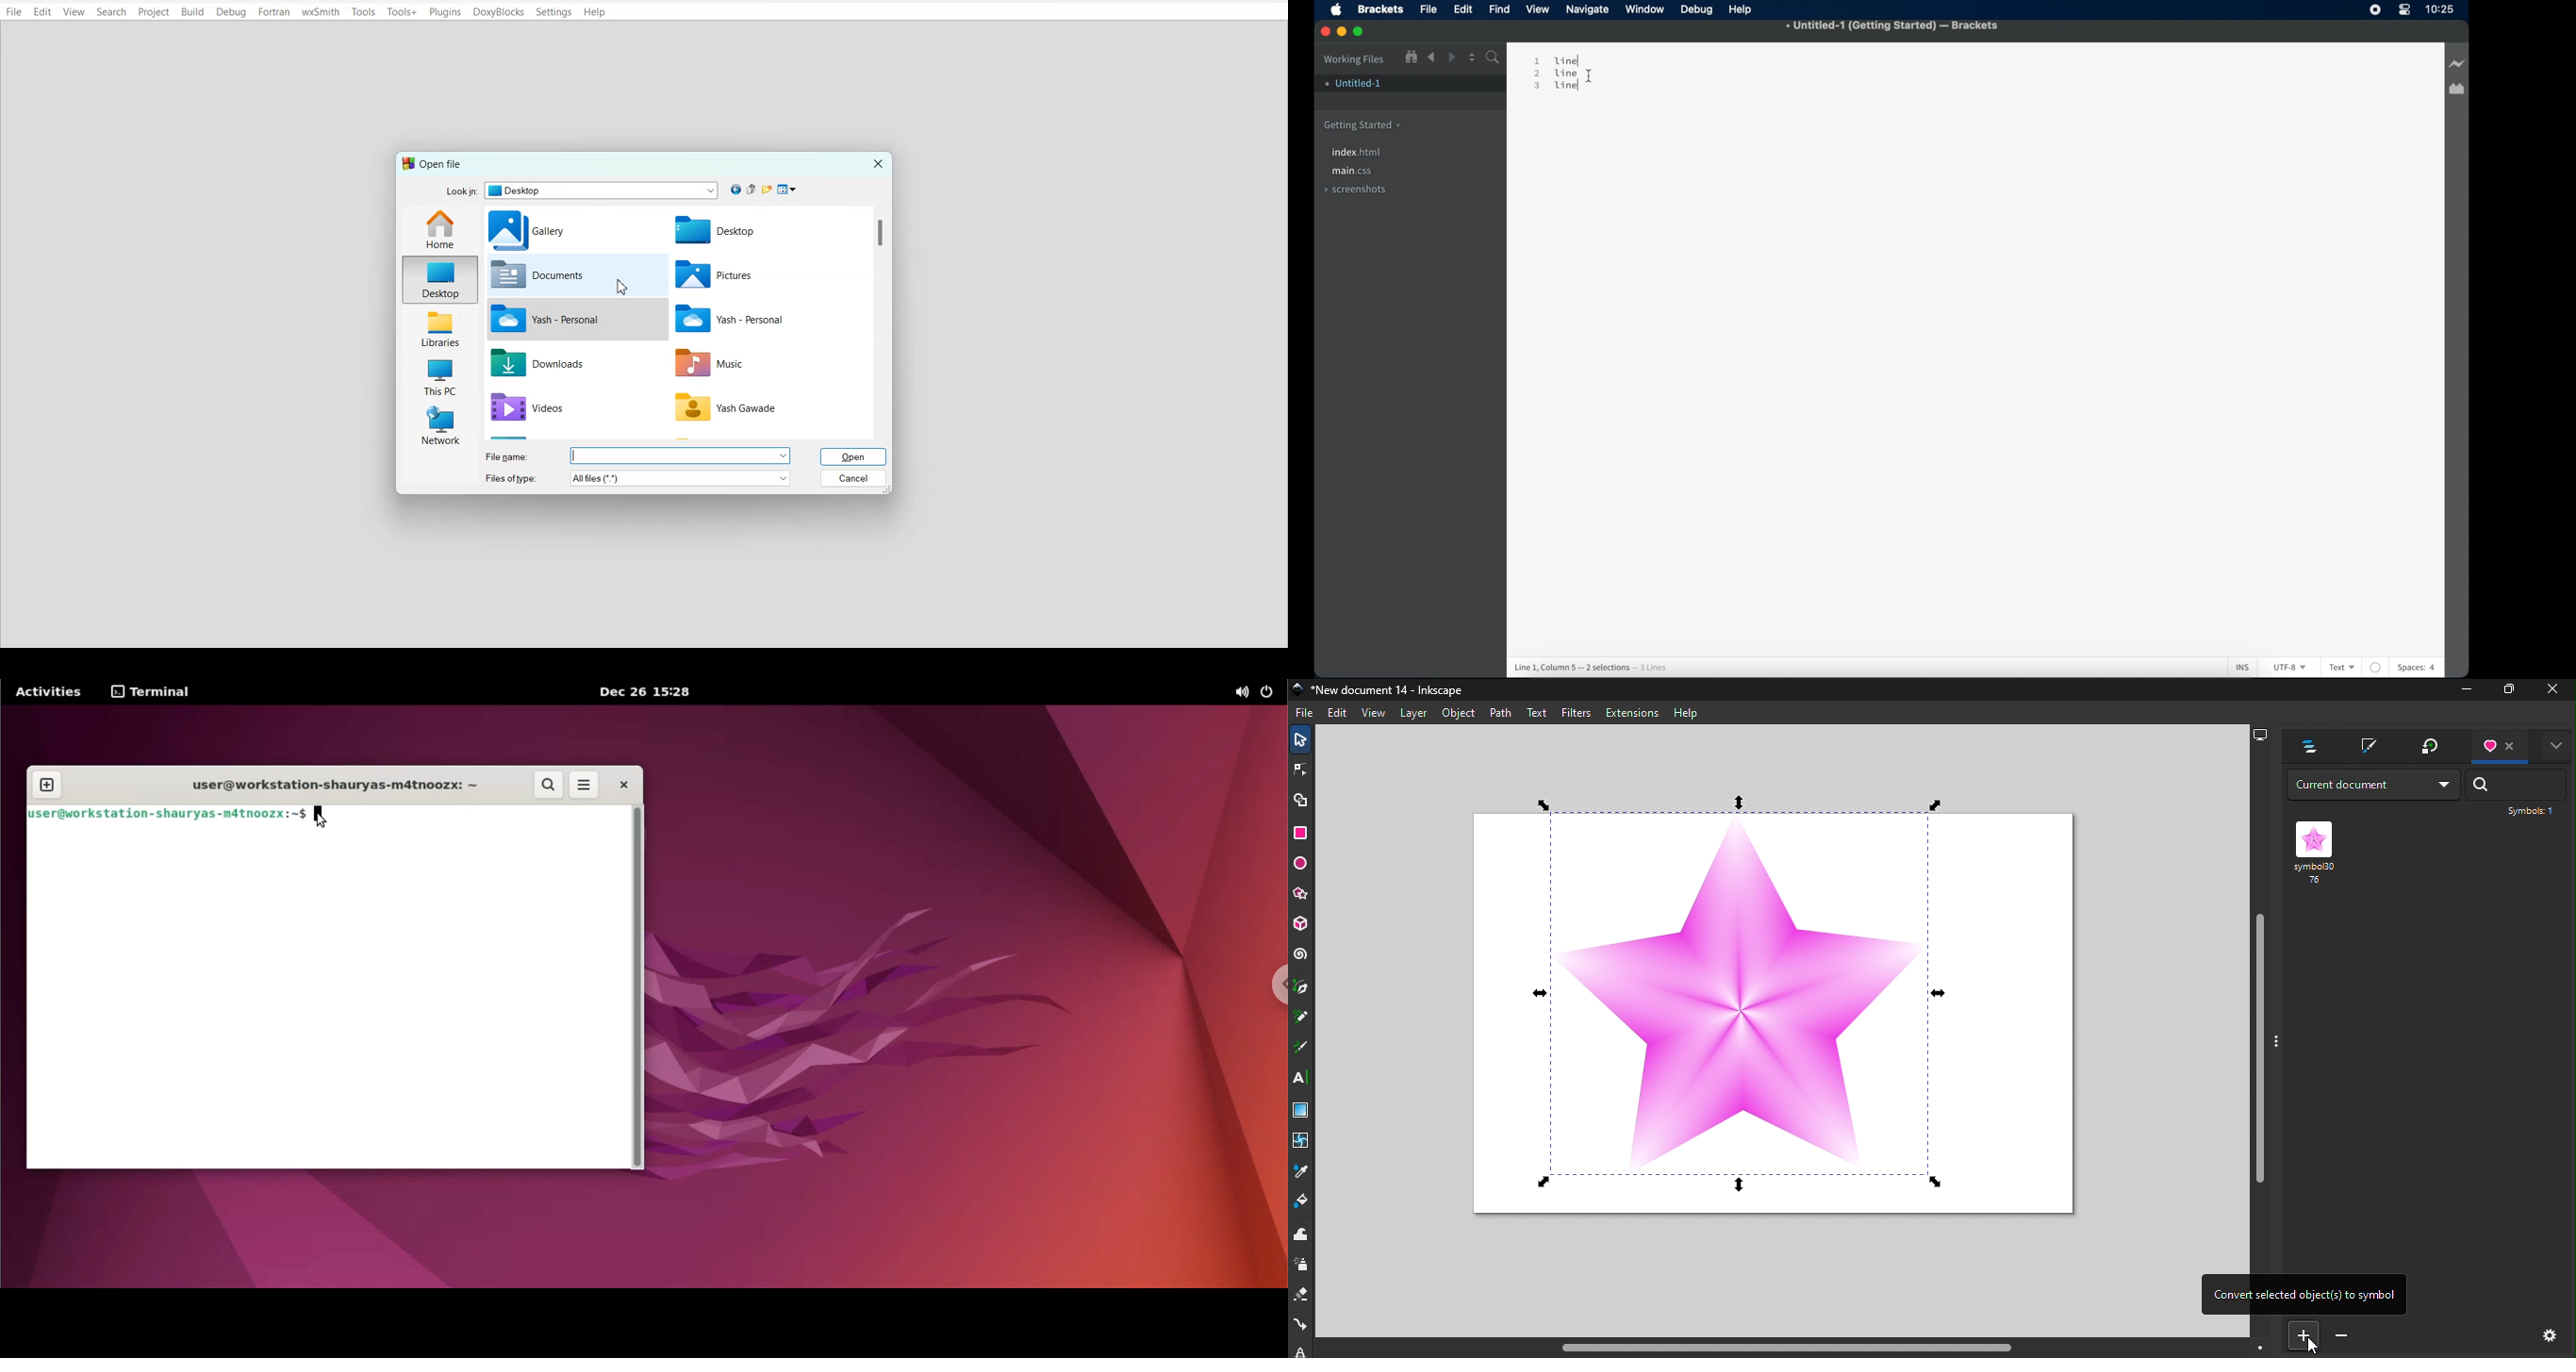 The width and height of the screenshot is (2576, 1372). What do you see at coordinates (437, 377) in the screenshot?
I see `This PC` at bounding box center [437, 377].